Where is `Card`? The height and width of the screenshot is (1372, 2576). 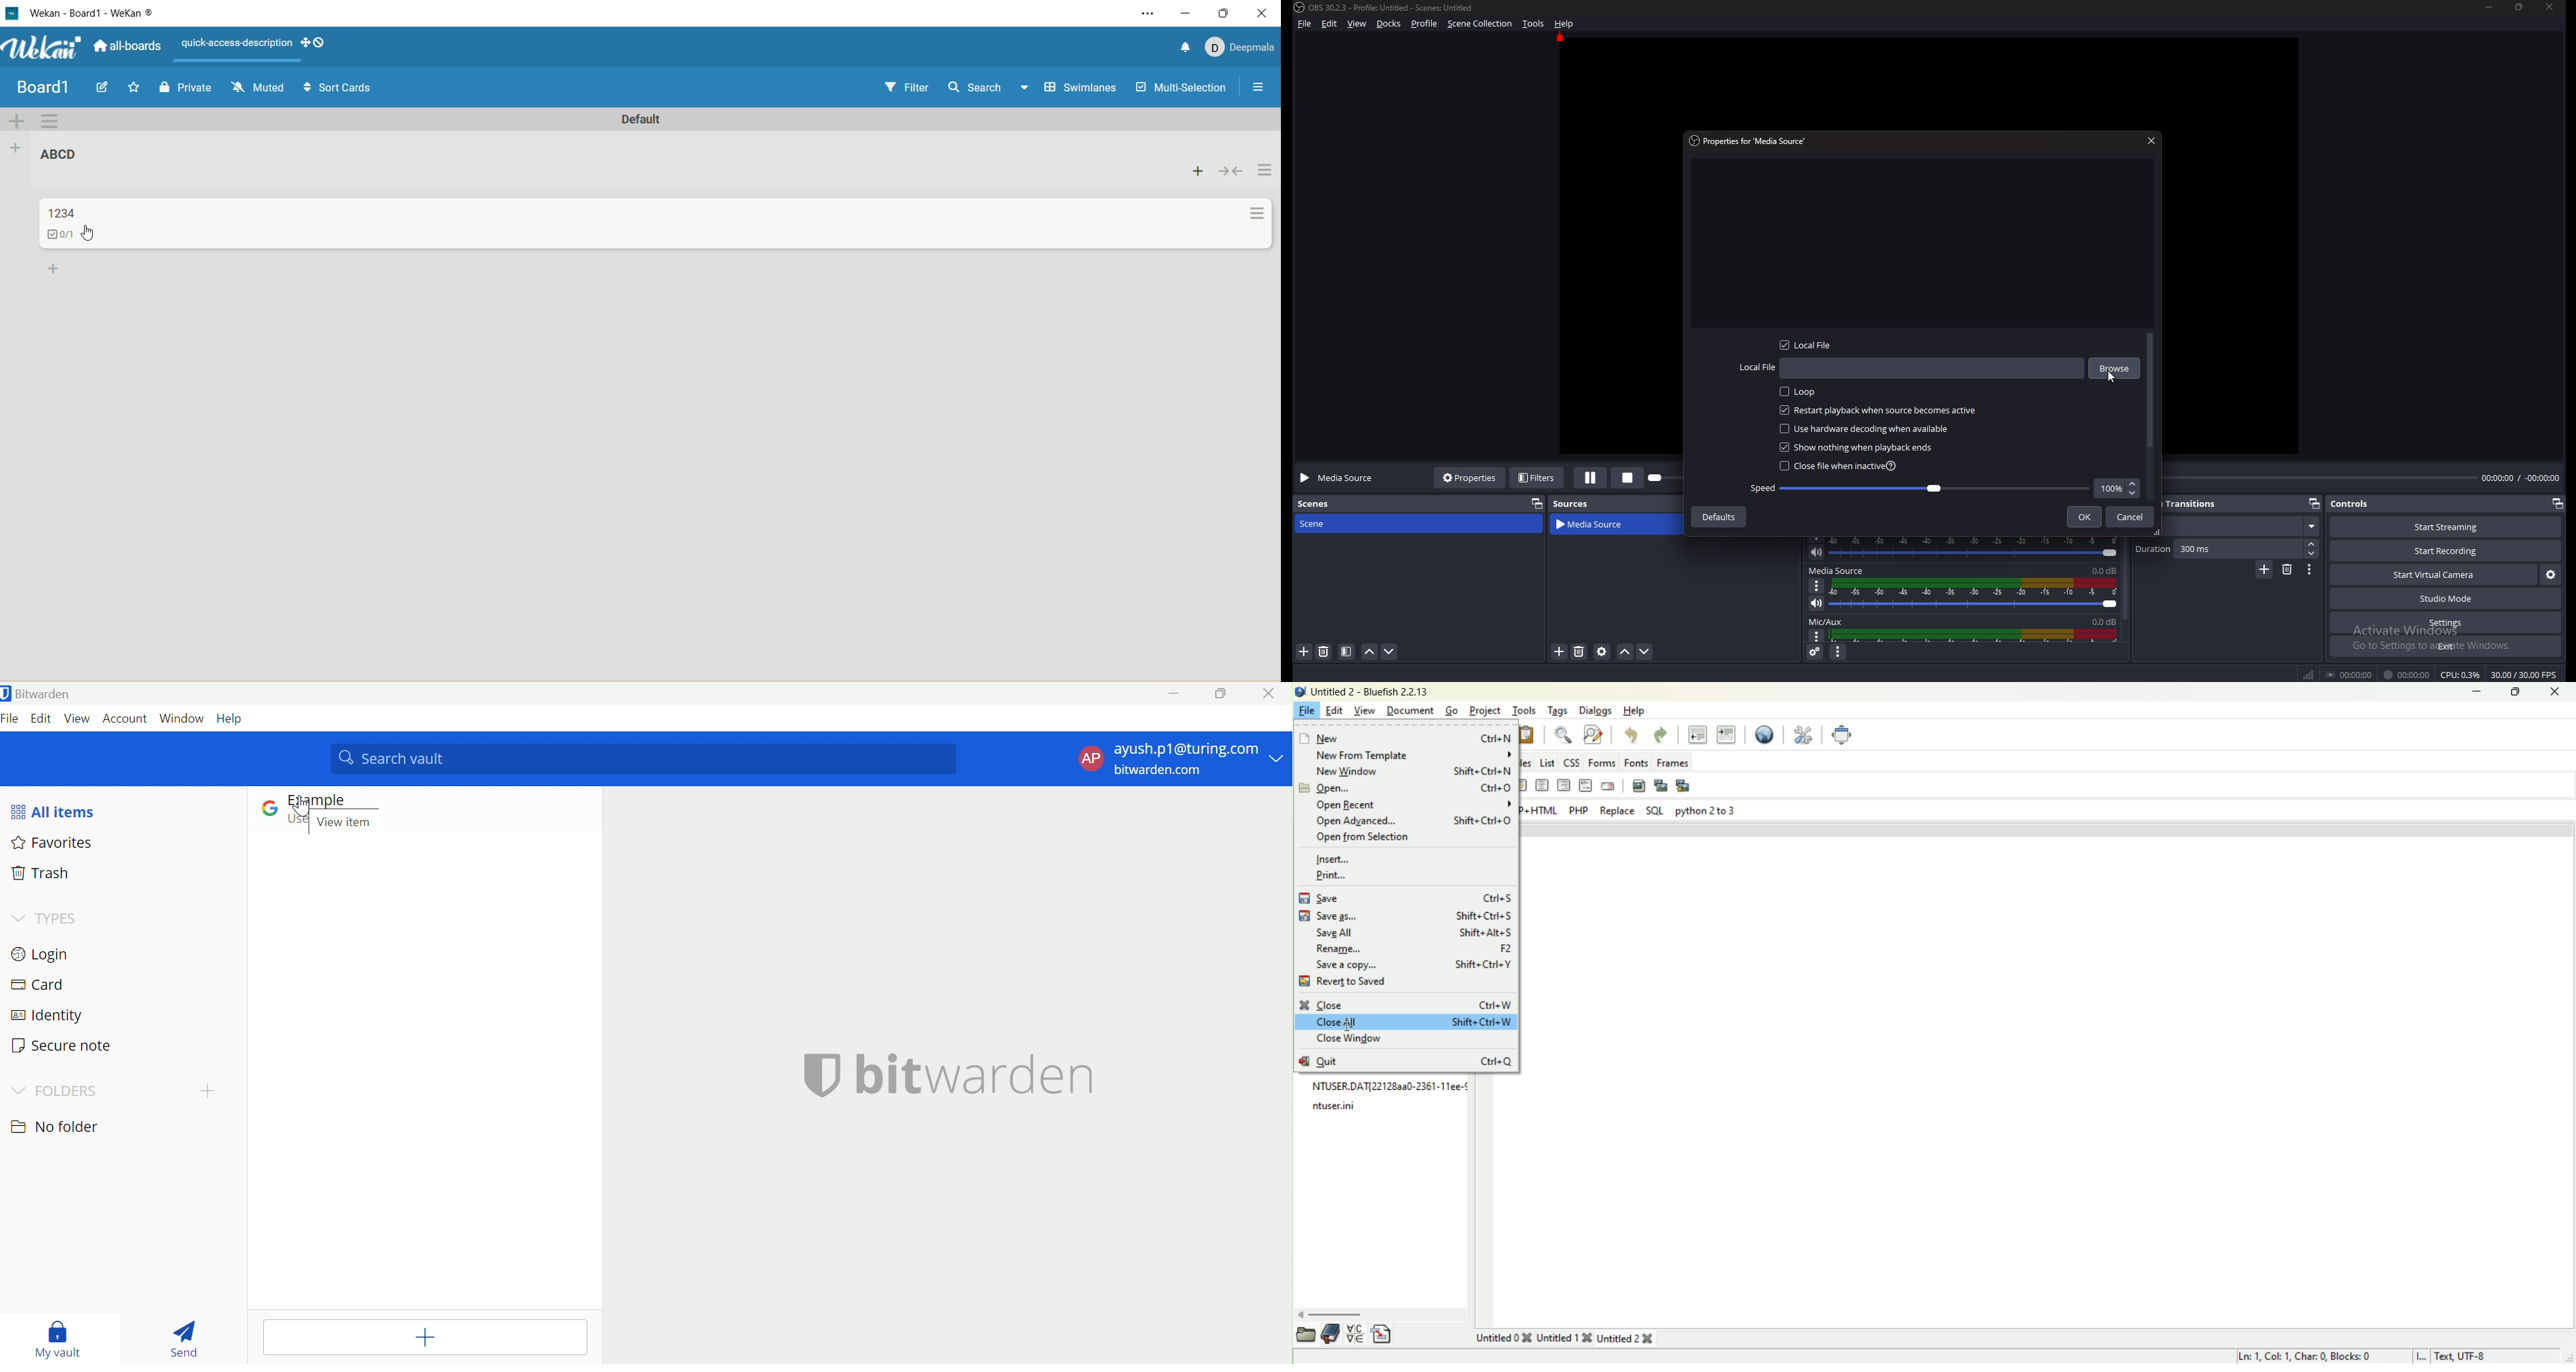
Card is located at coordinates (37, 983).